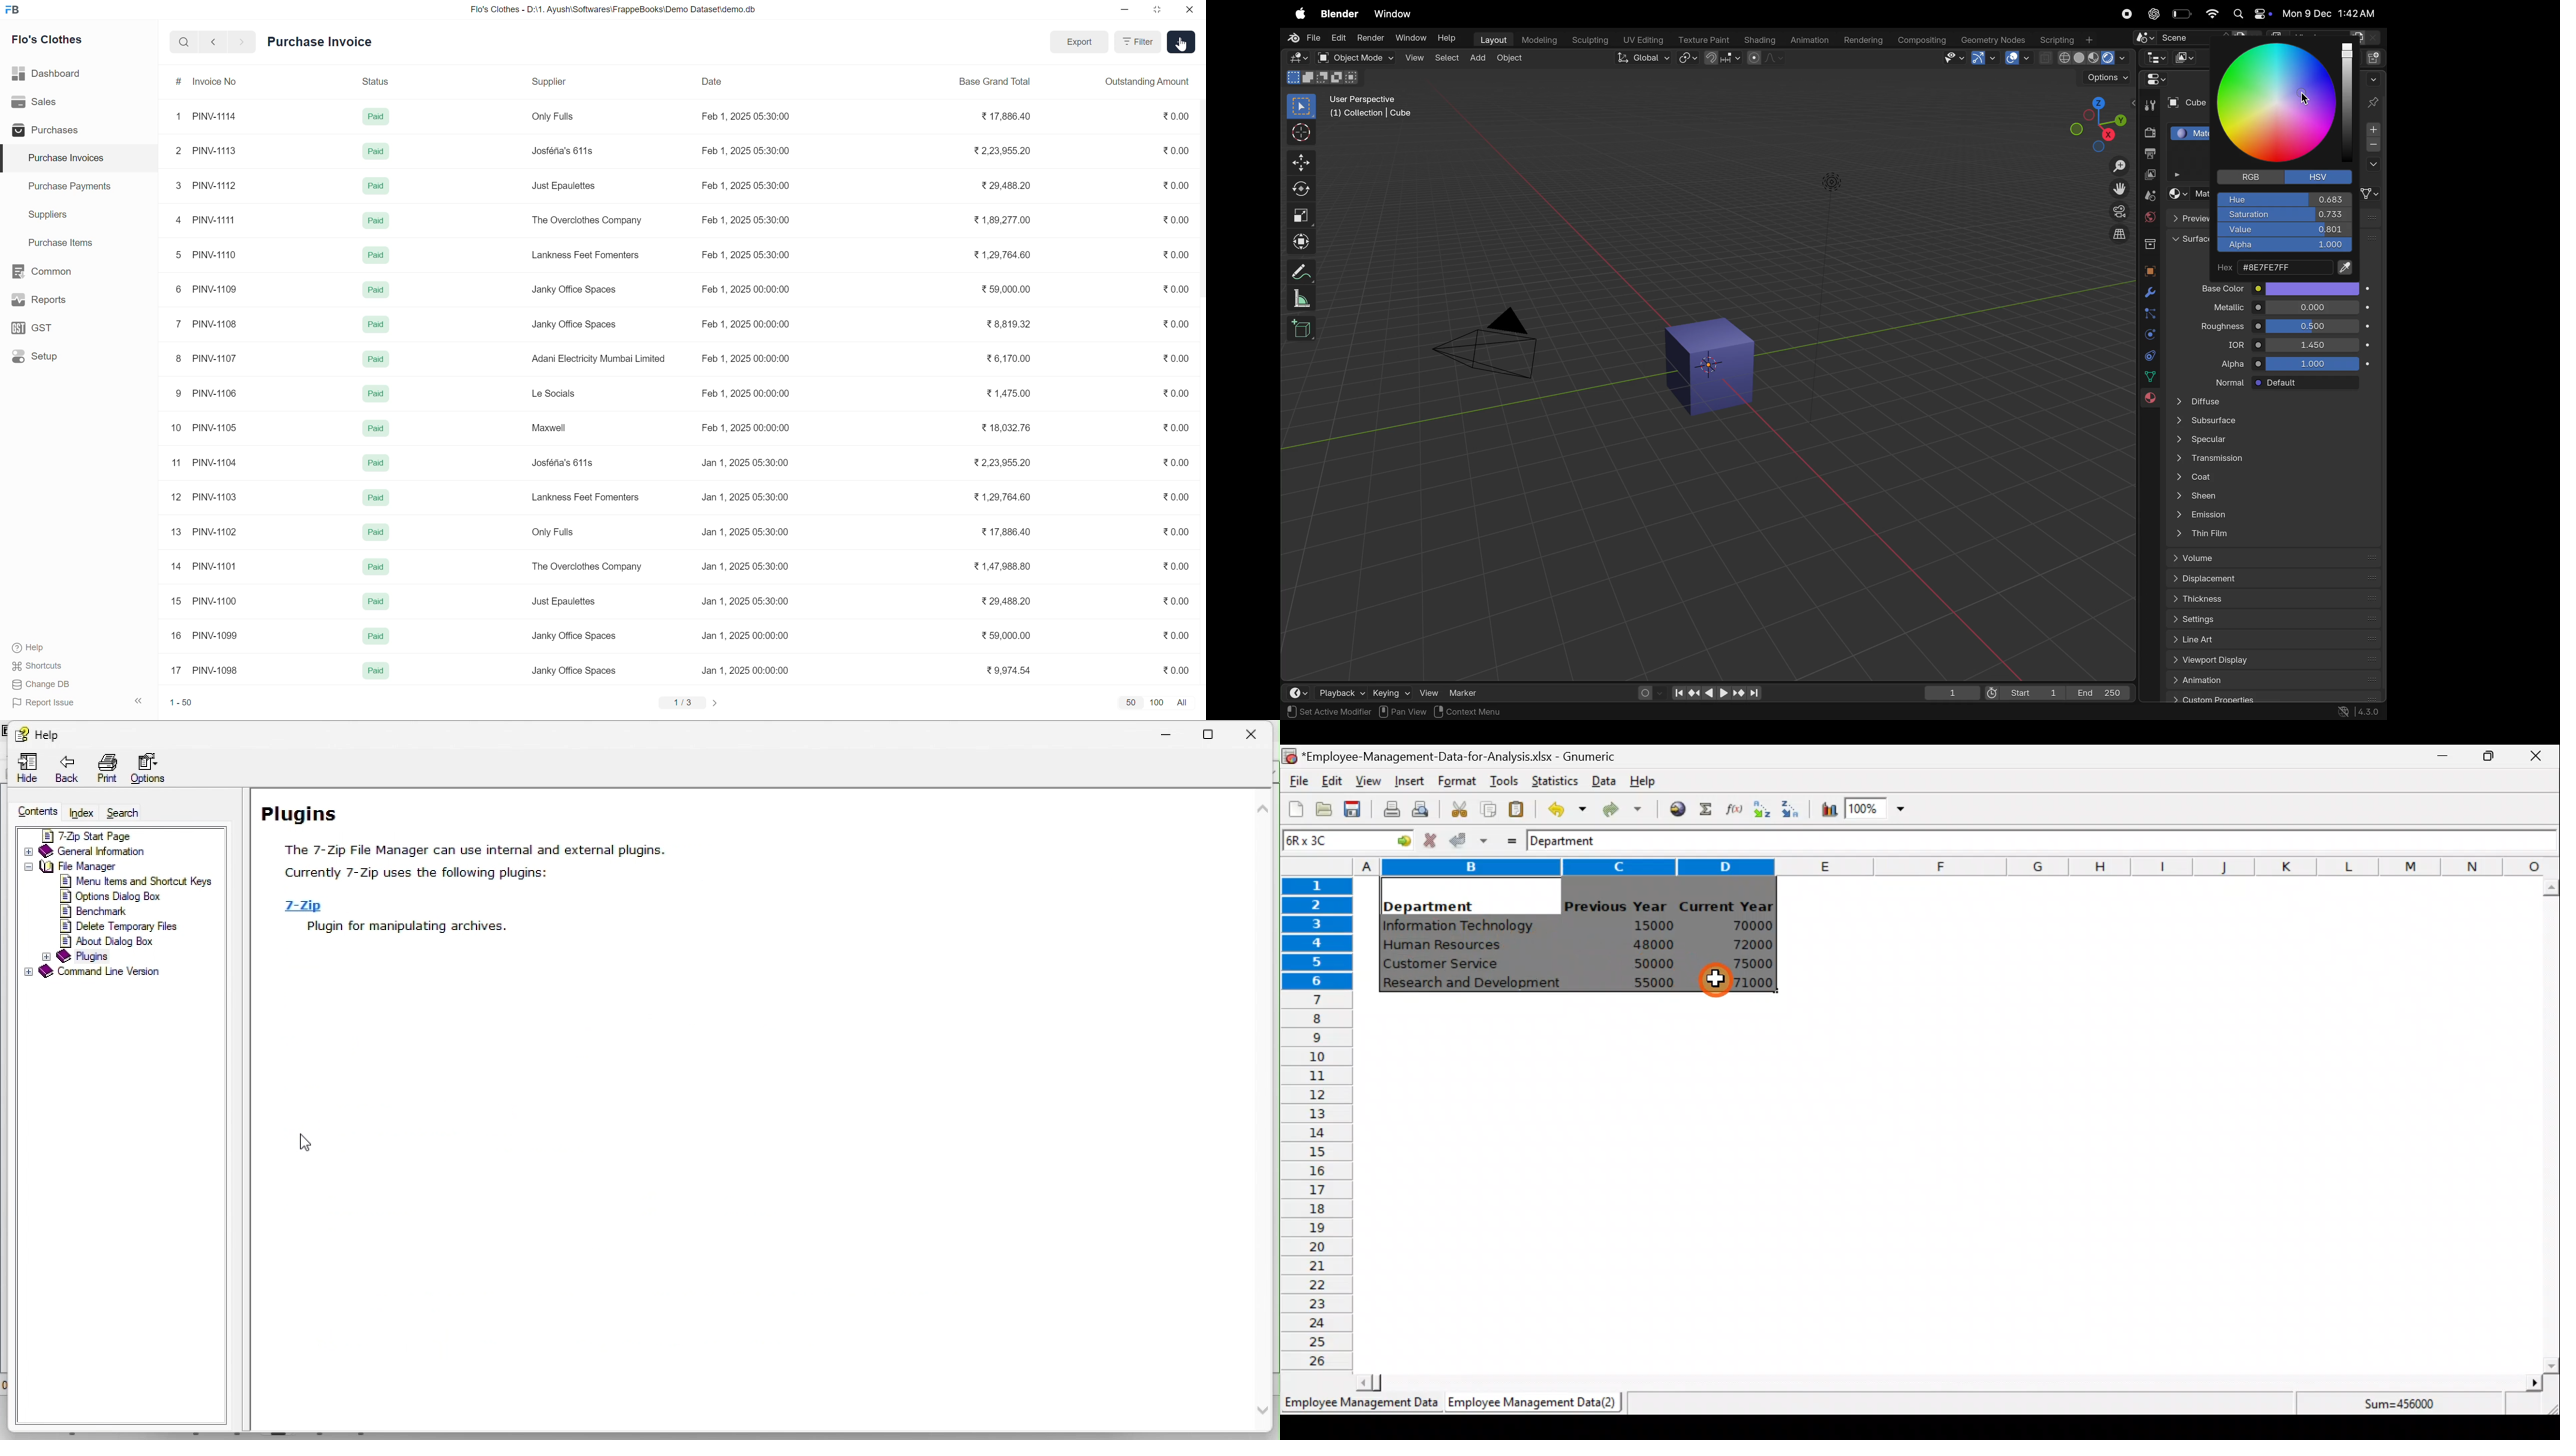  I want to click on 16 PINV-1099, so click(205, 635).